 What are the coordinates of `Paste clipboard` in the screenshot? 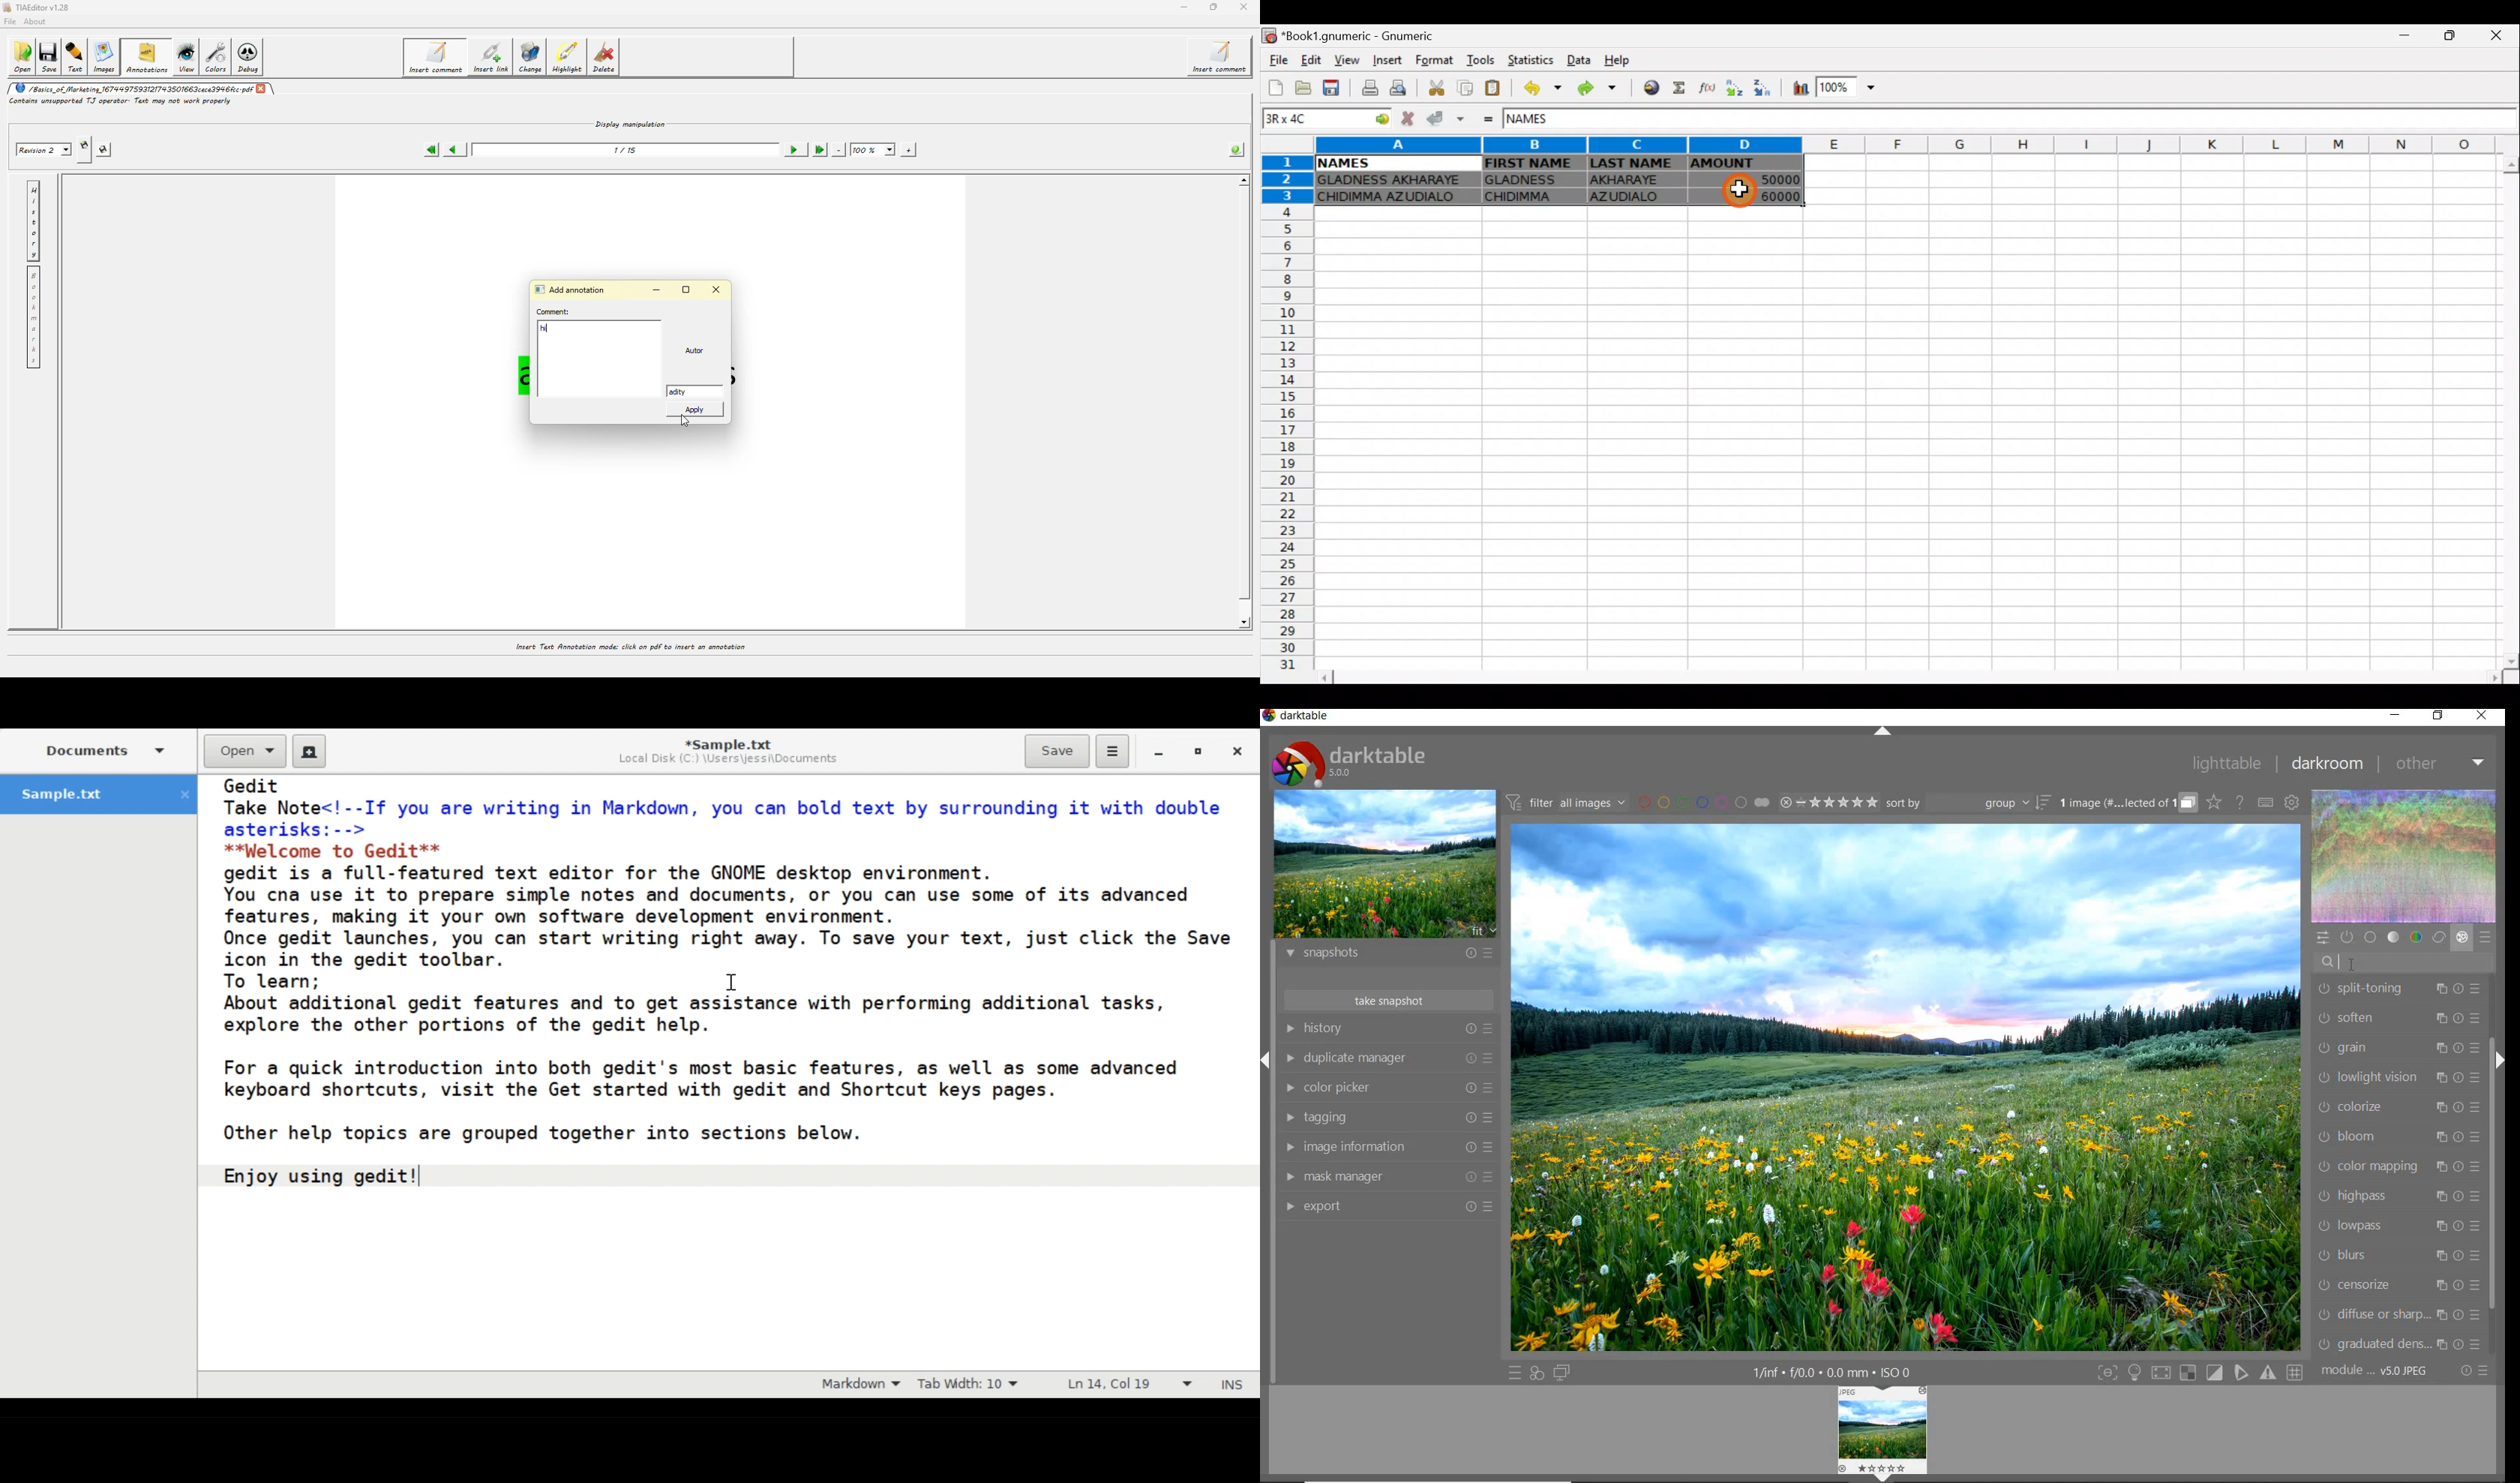 It's located at (1492, 89).